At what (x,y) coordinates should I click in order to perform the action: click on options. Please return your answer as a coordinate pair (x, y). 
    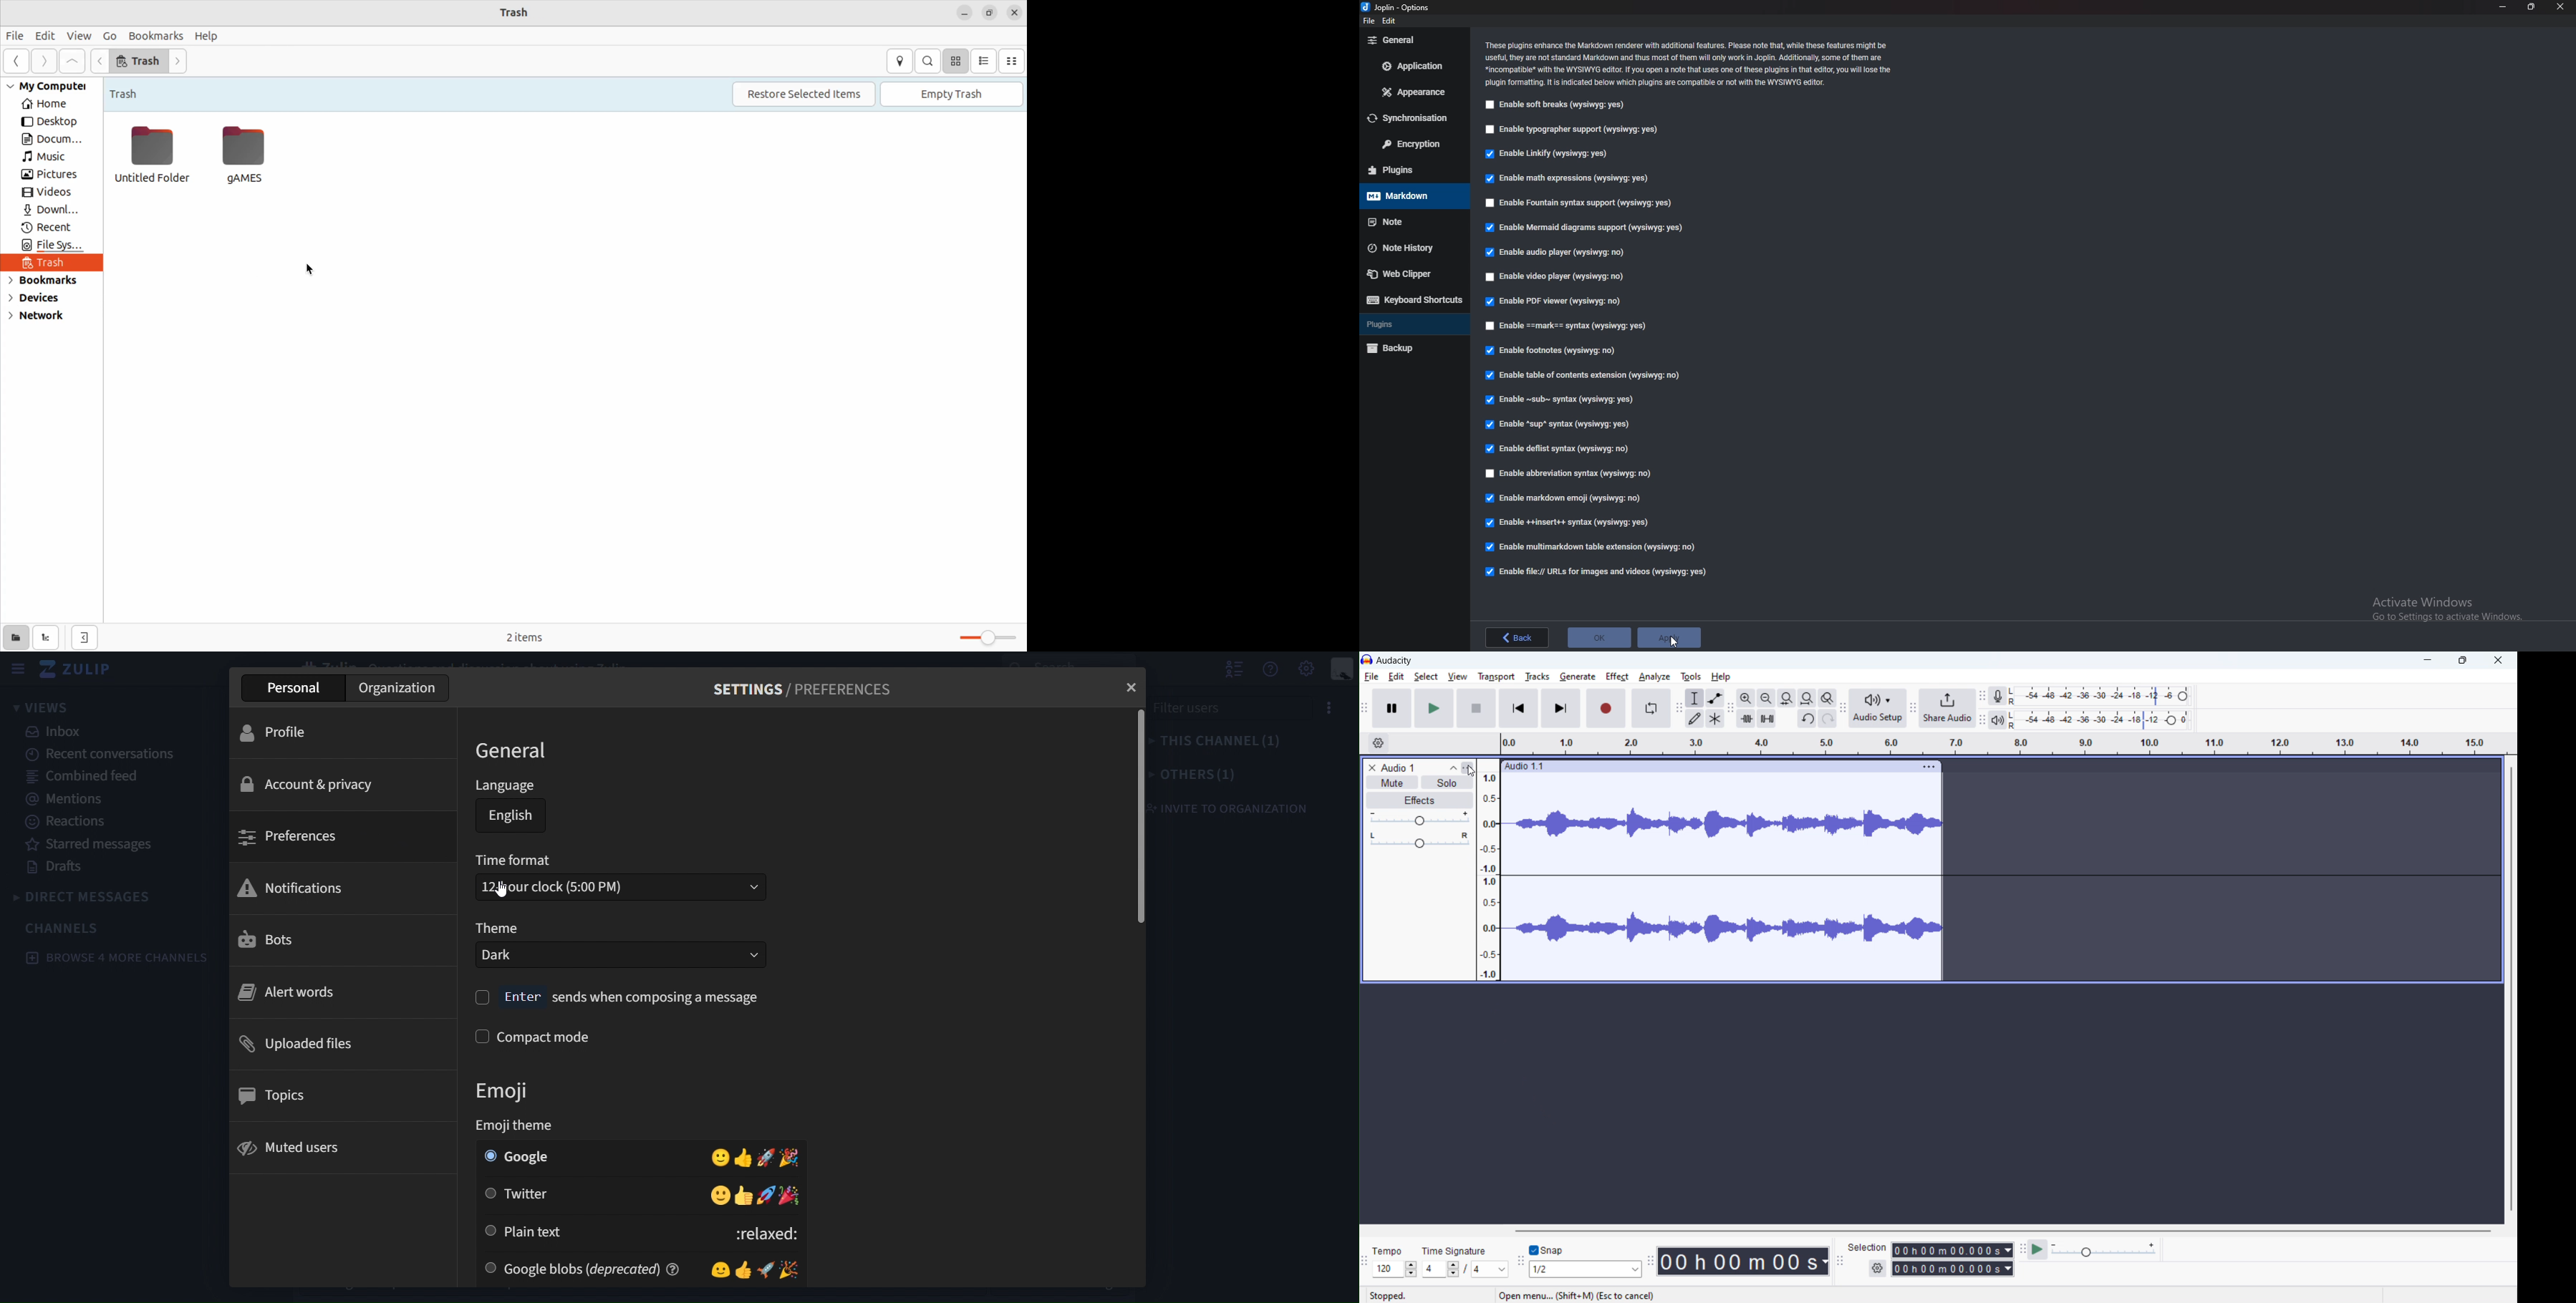
    Looking at the image, I should click on (1331, 706).